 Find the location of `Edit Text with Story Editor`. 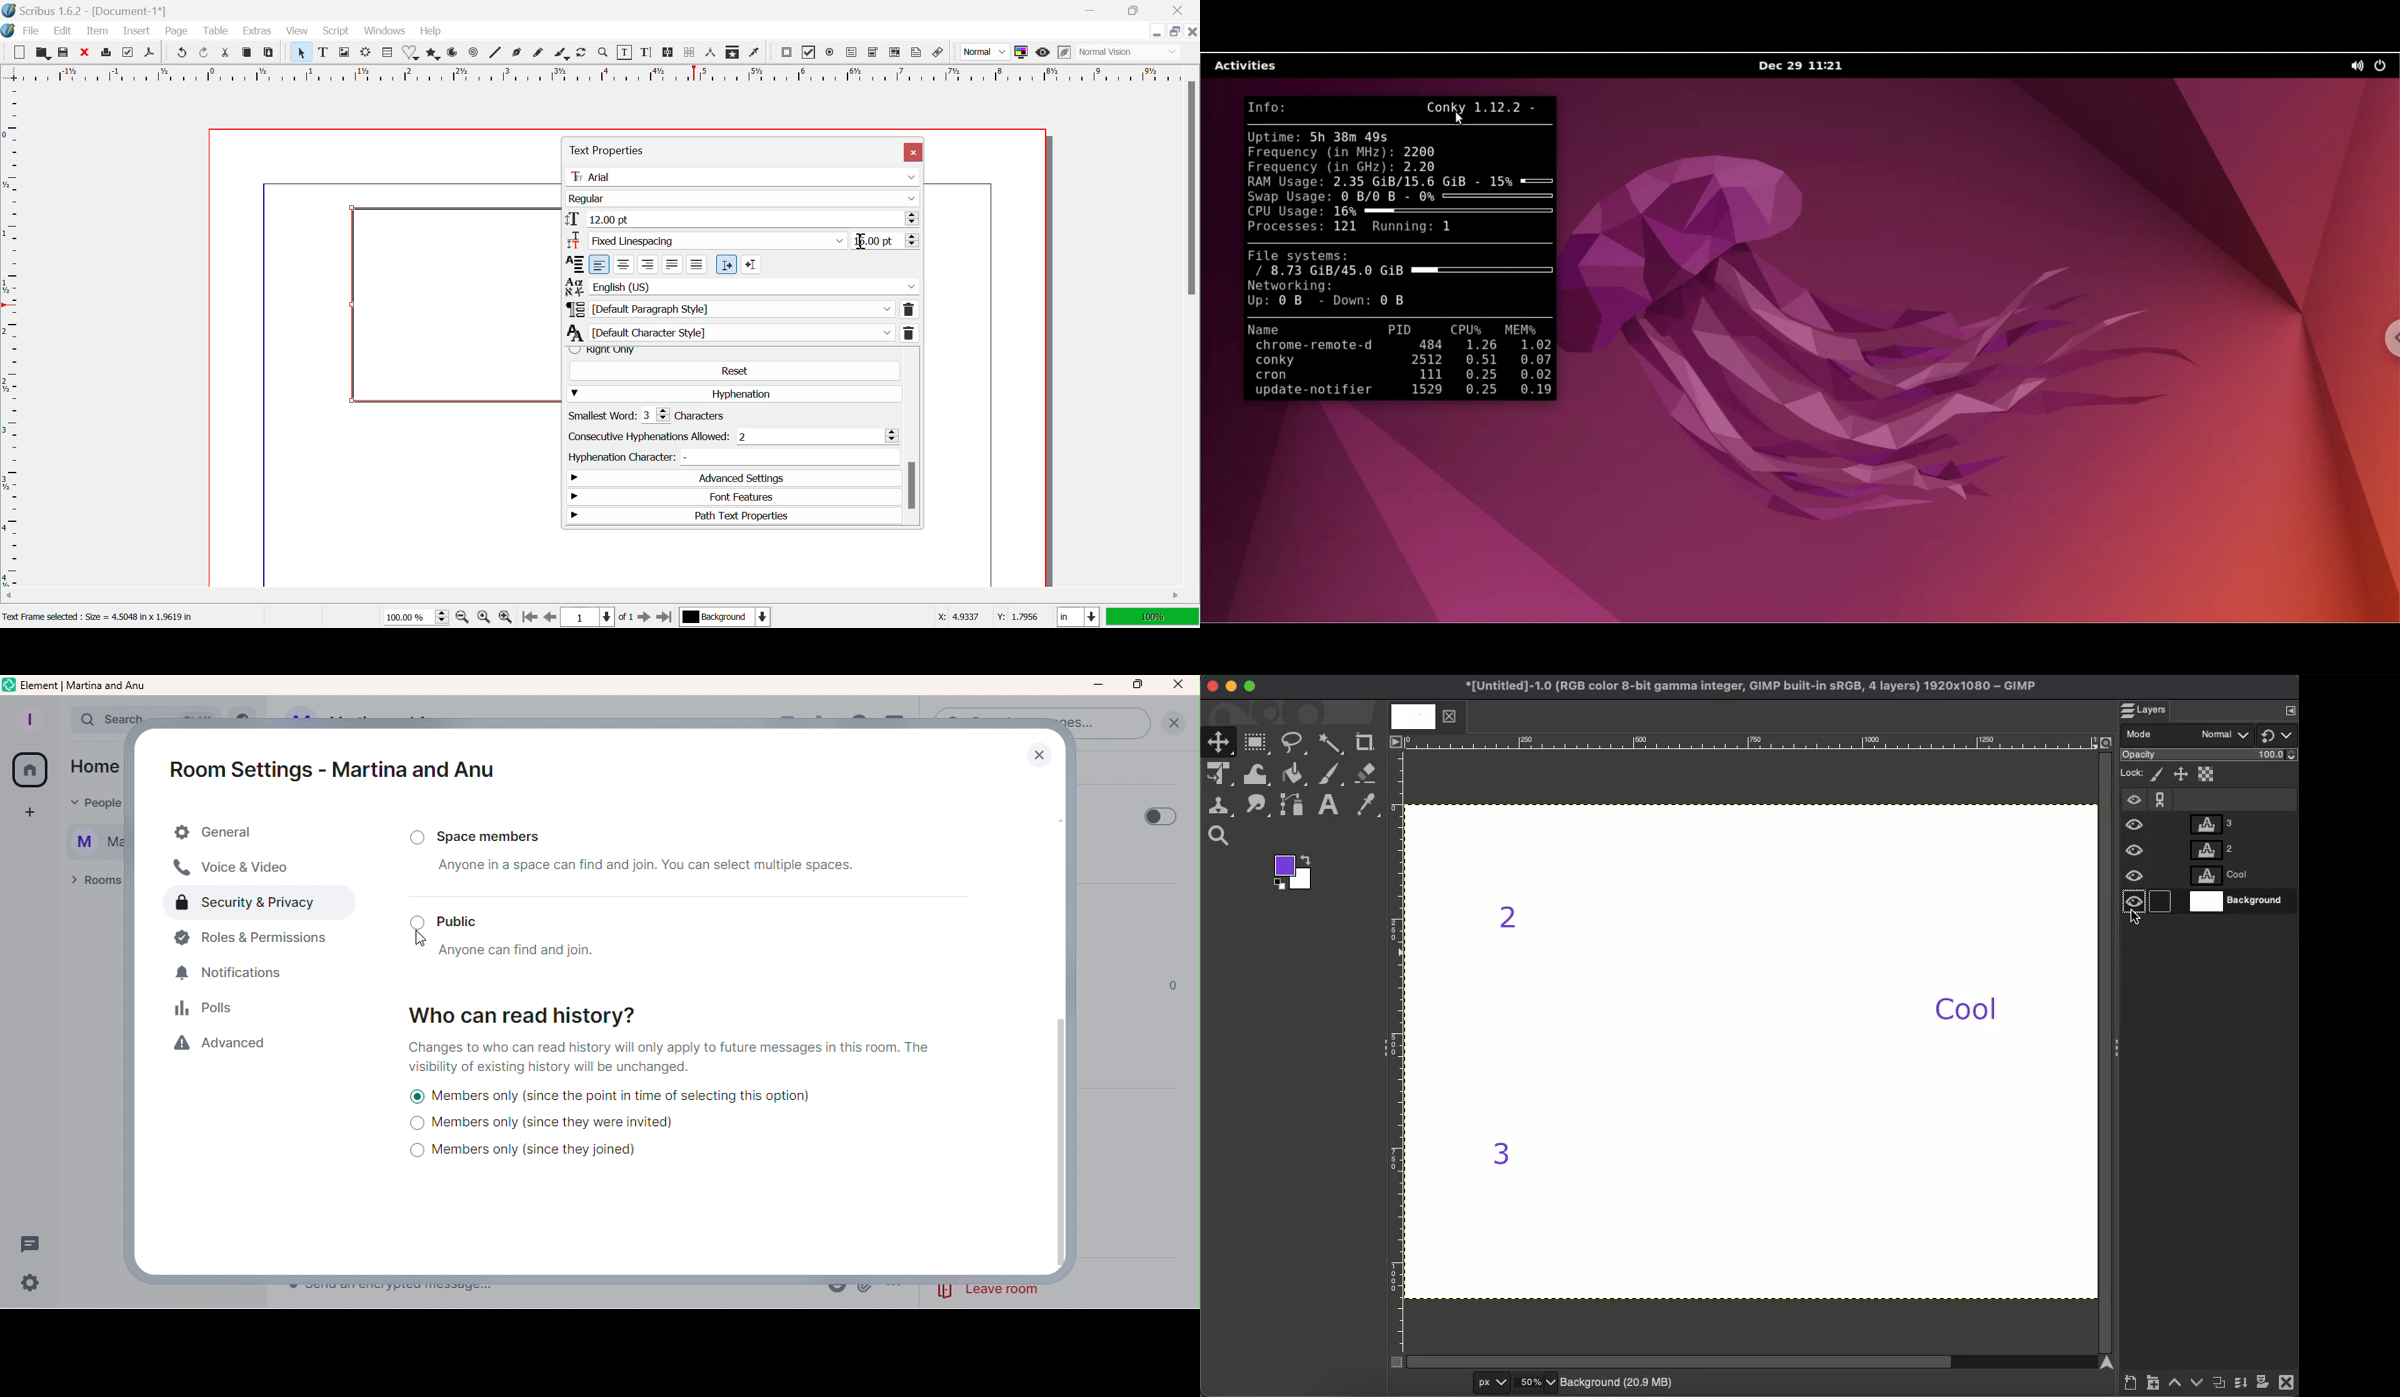

Edit Text with Story Editor is located at coordinates (648, 54).